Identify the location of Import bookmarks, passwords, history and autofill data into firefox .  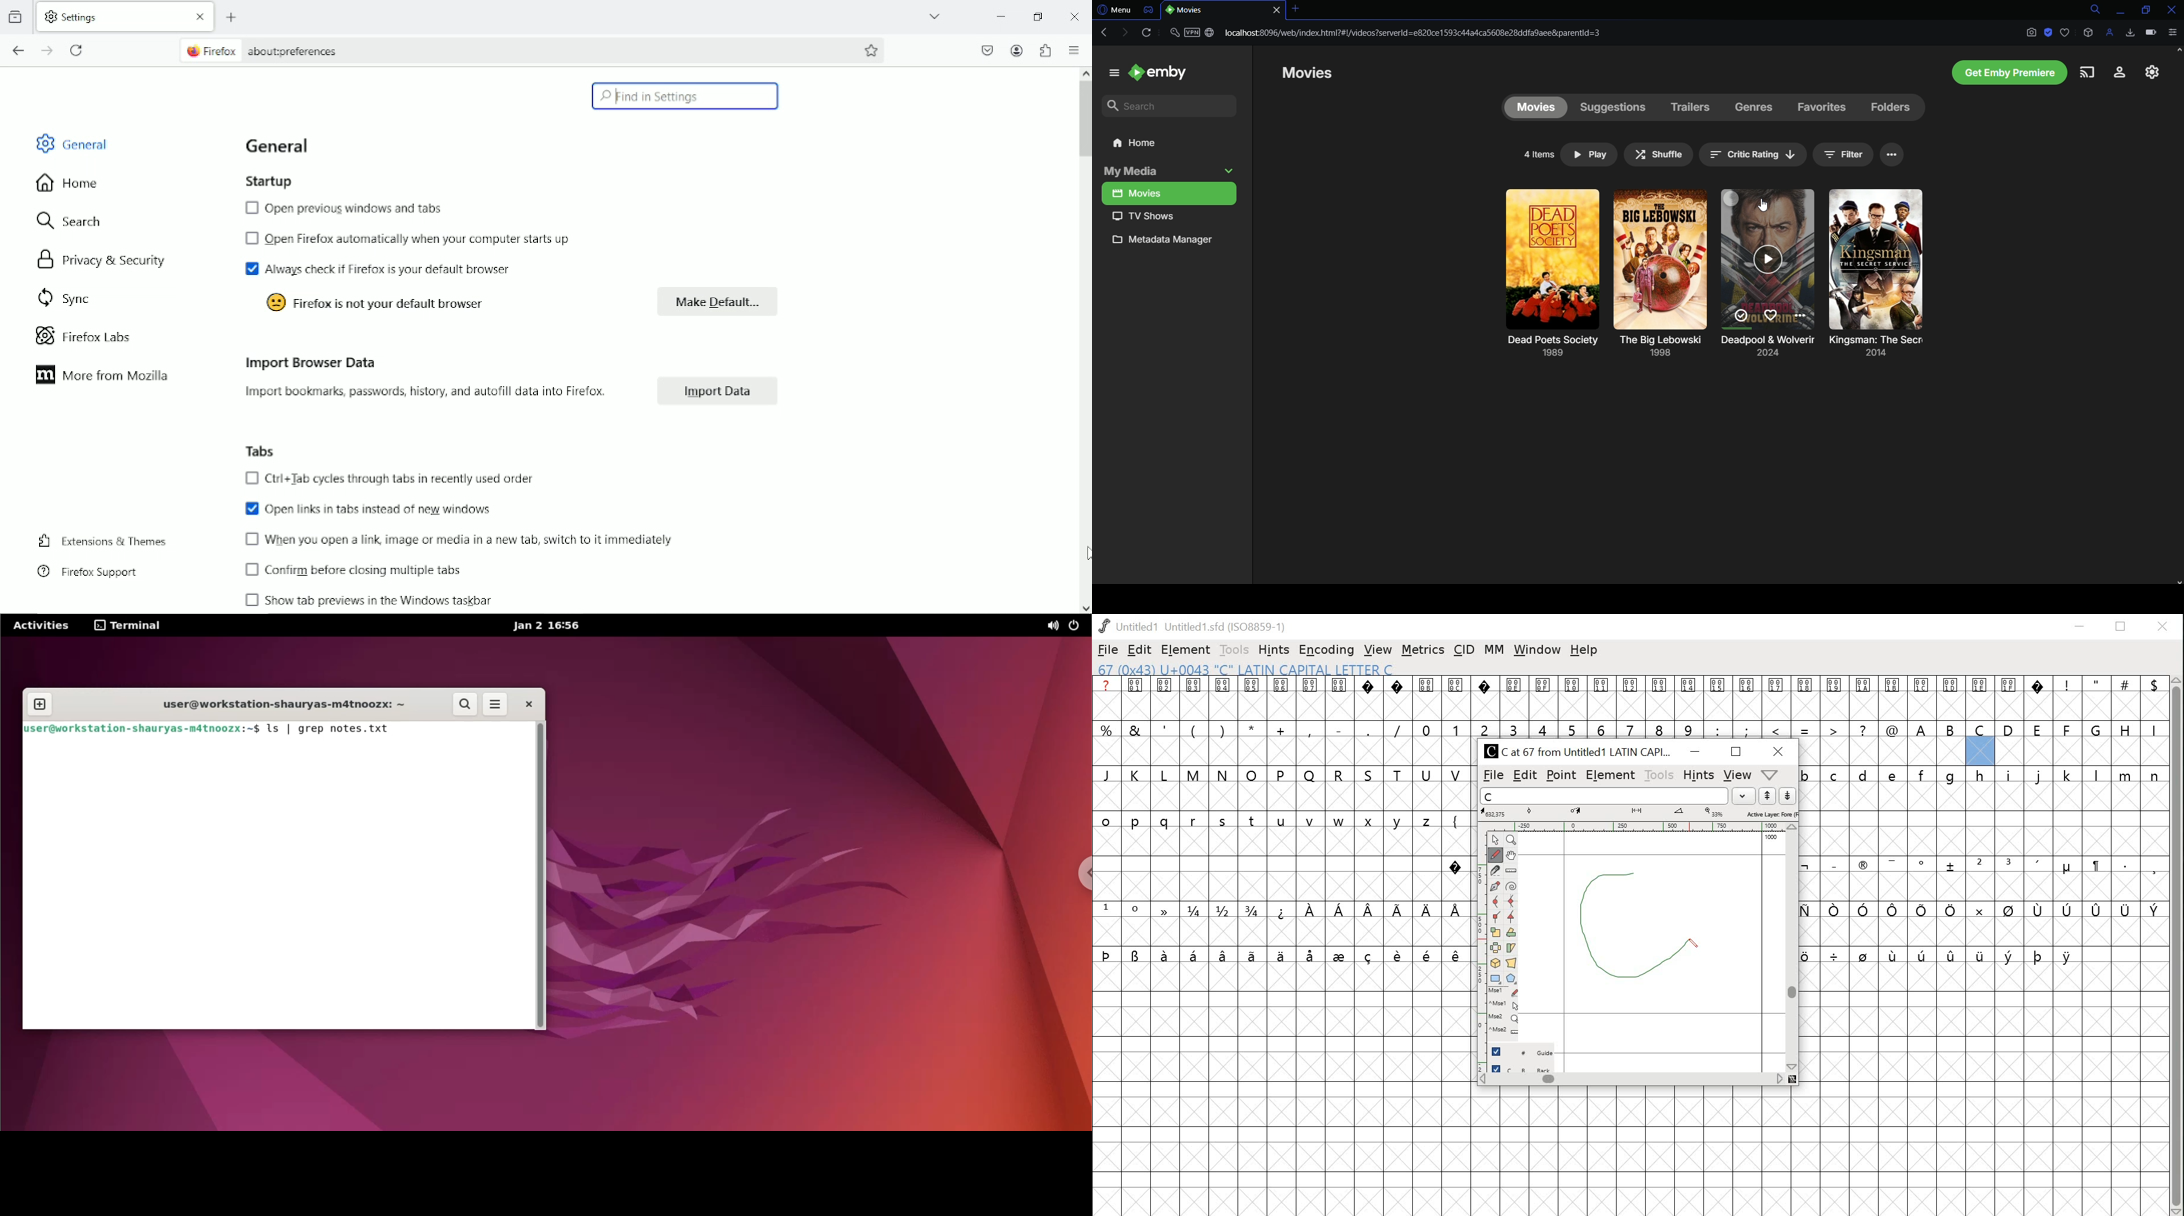
(431, 393).